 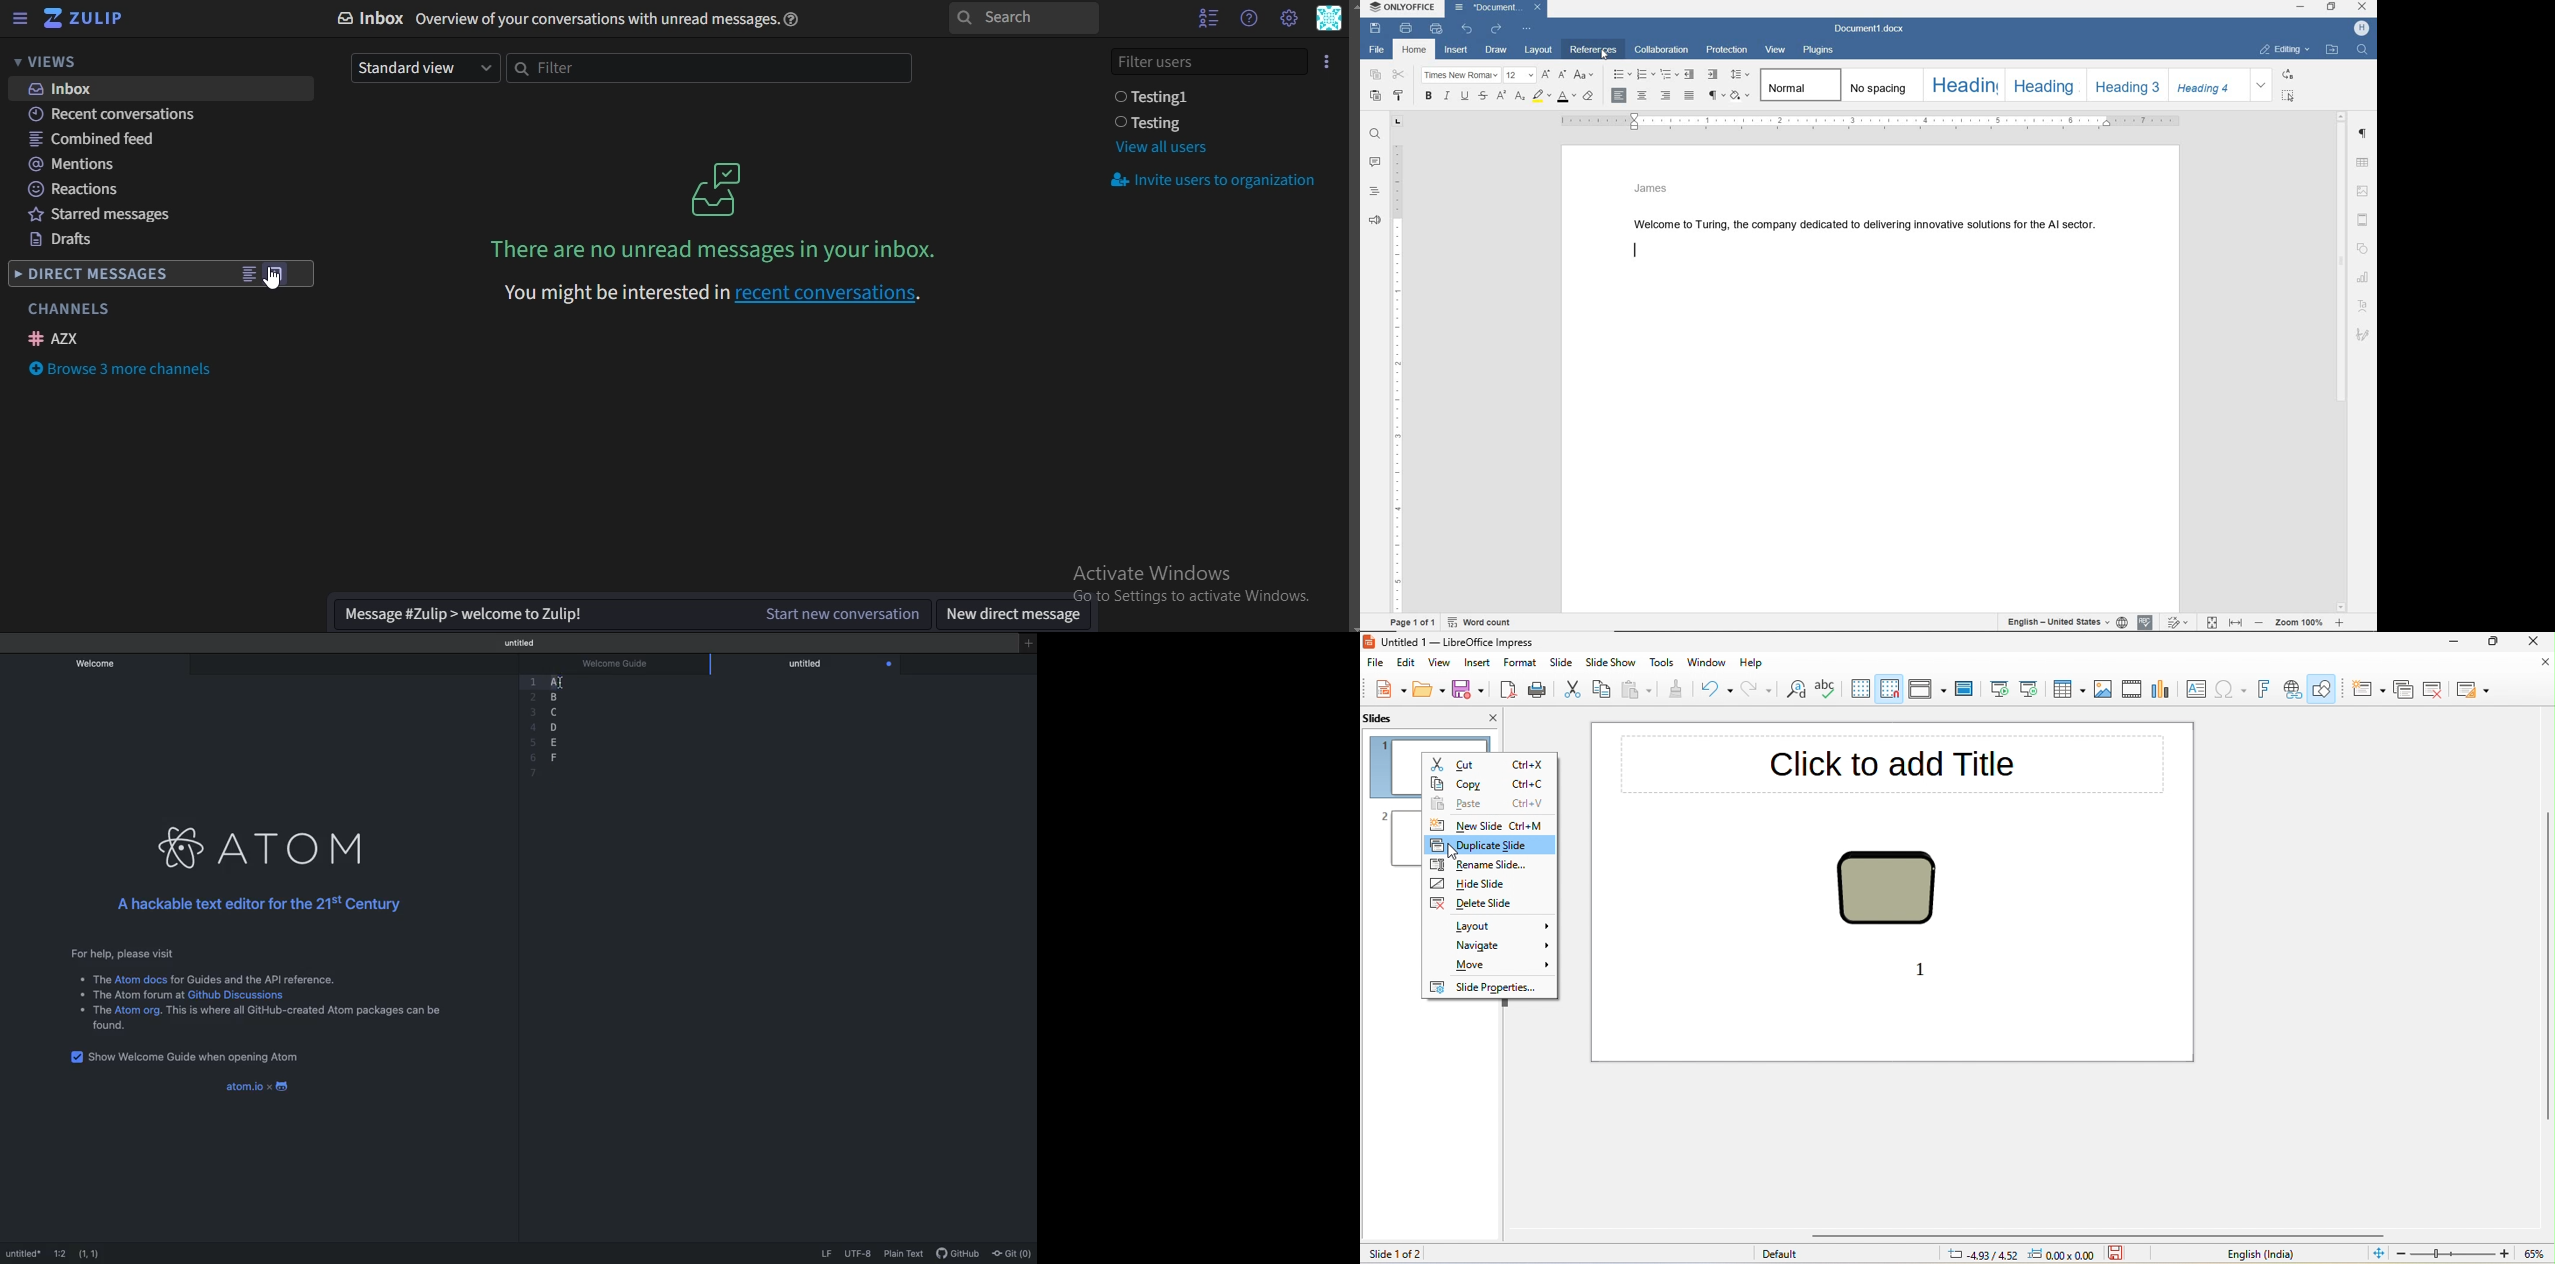 I want to click on rename slide, so click(x=1490, y=864).